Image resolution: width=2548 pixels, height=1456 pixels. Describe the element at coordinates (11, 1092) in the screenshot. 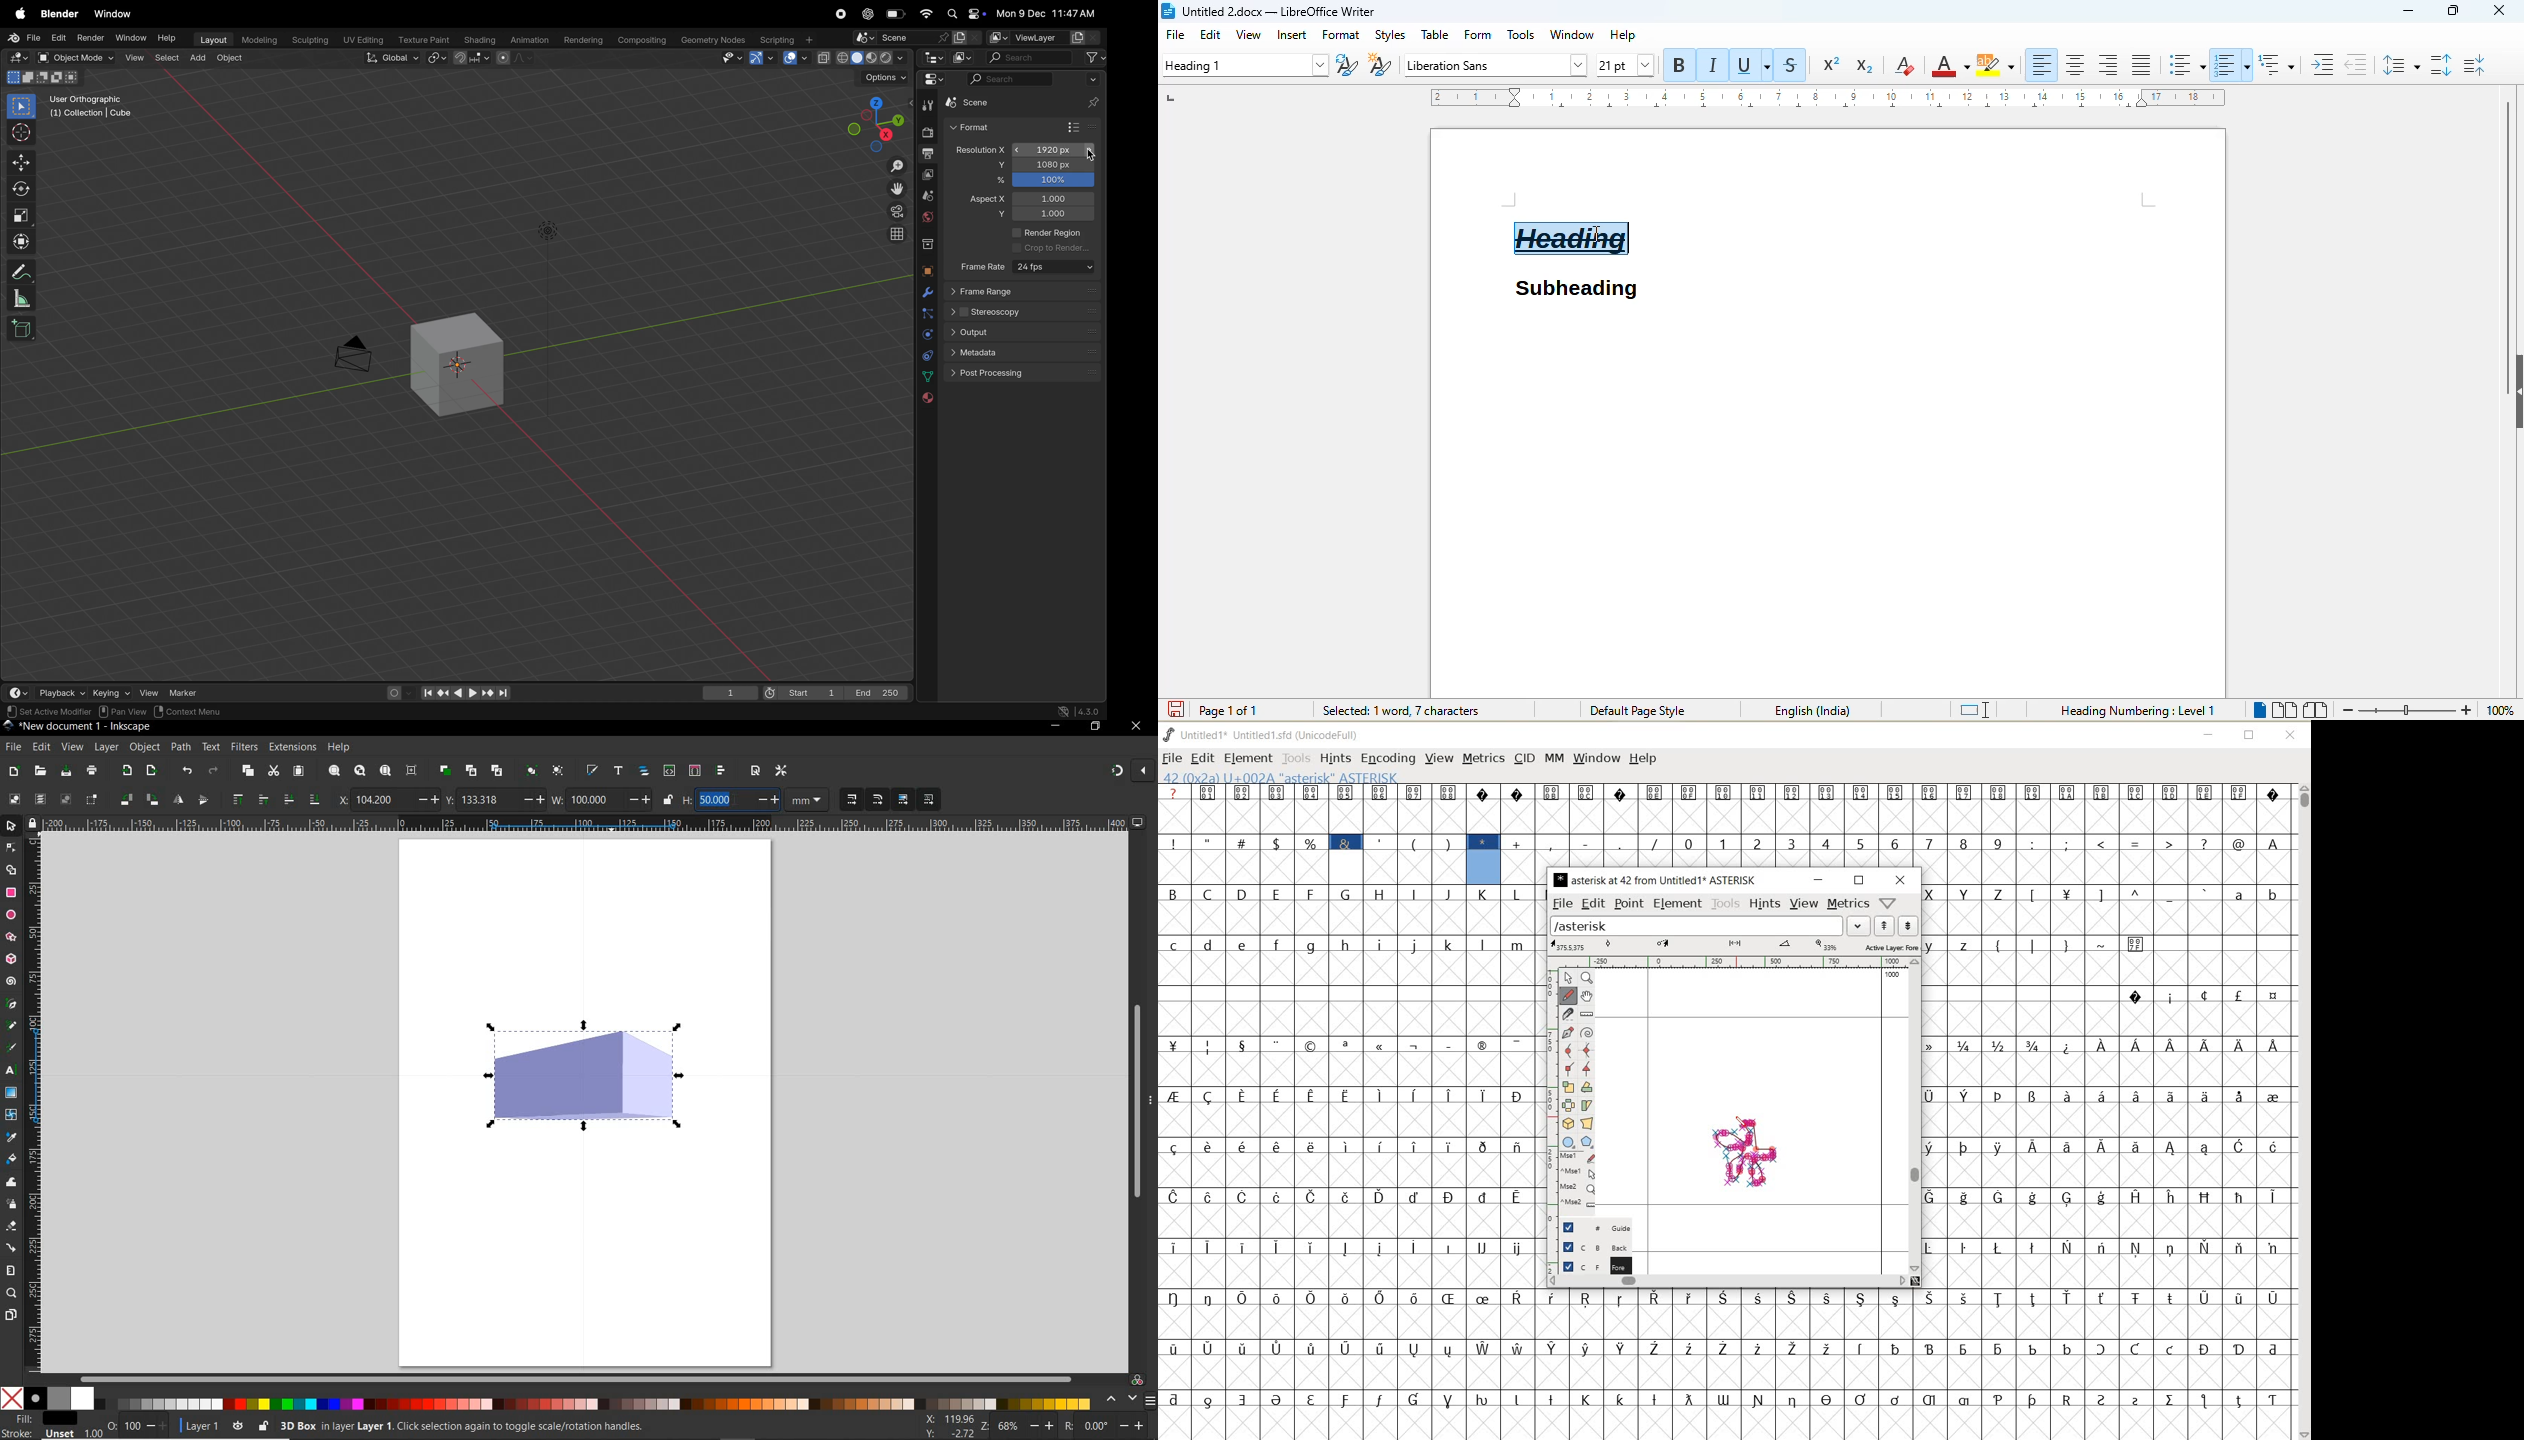

I see `gradient tool` at that location.